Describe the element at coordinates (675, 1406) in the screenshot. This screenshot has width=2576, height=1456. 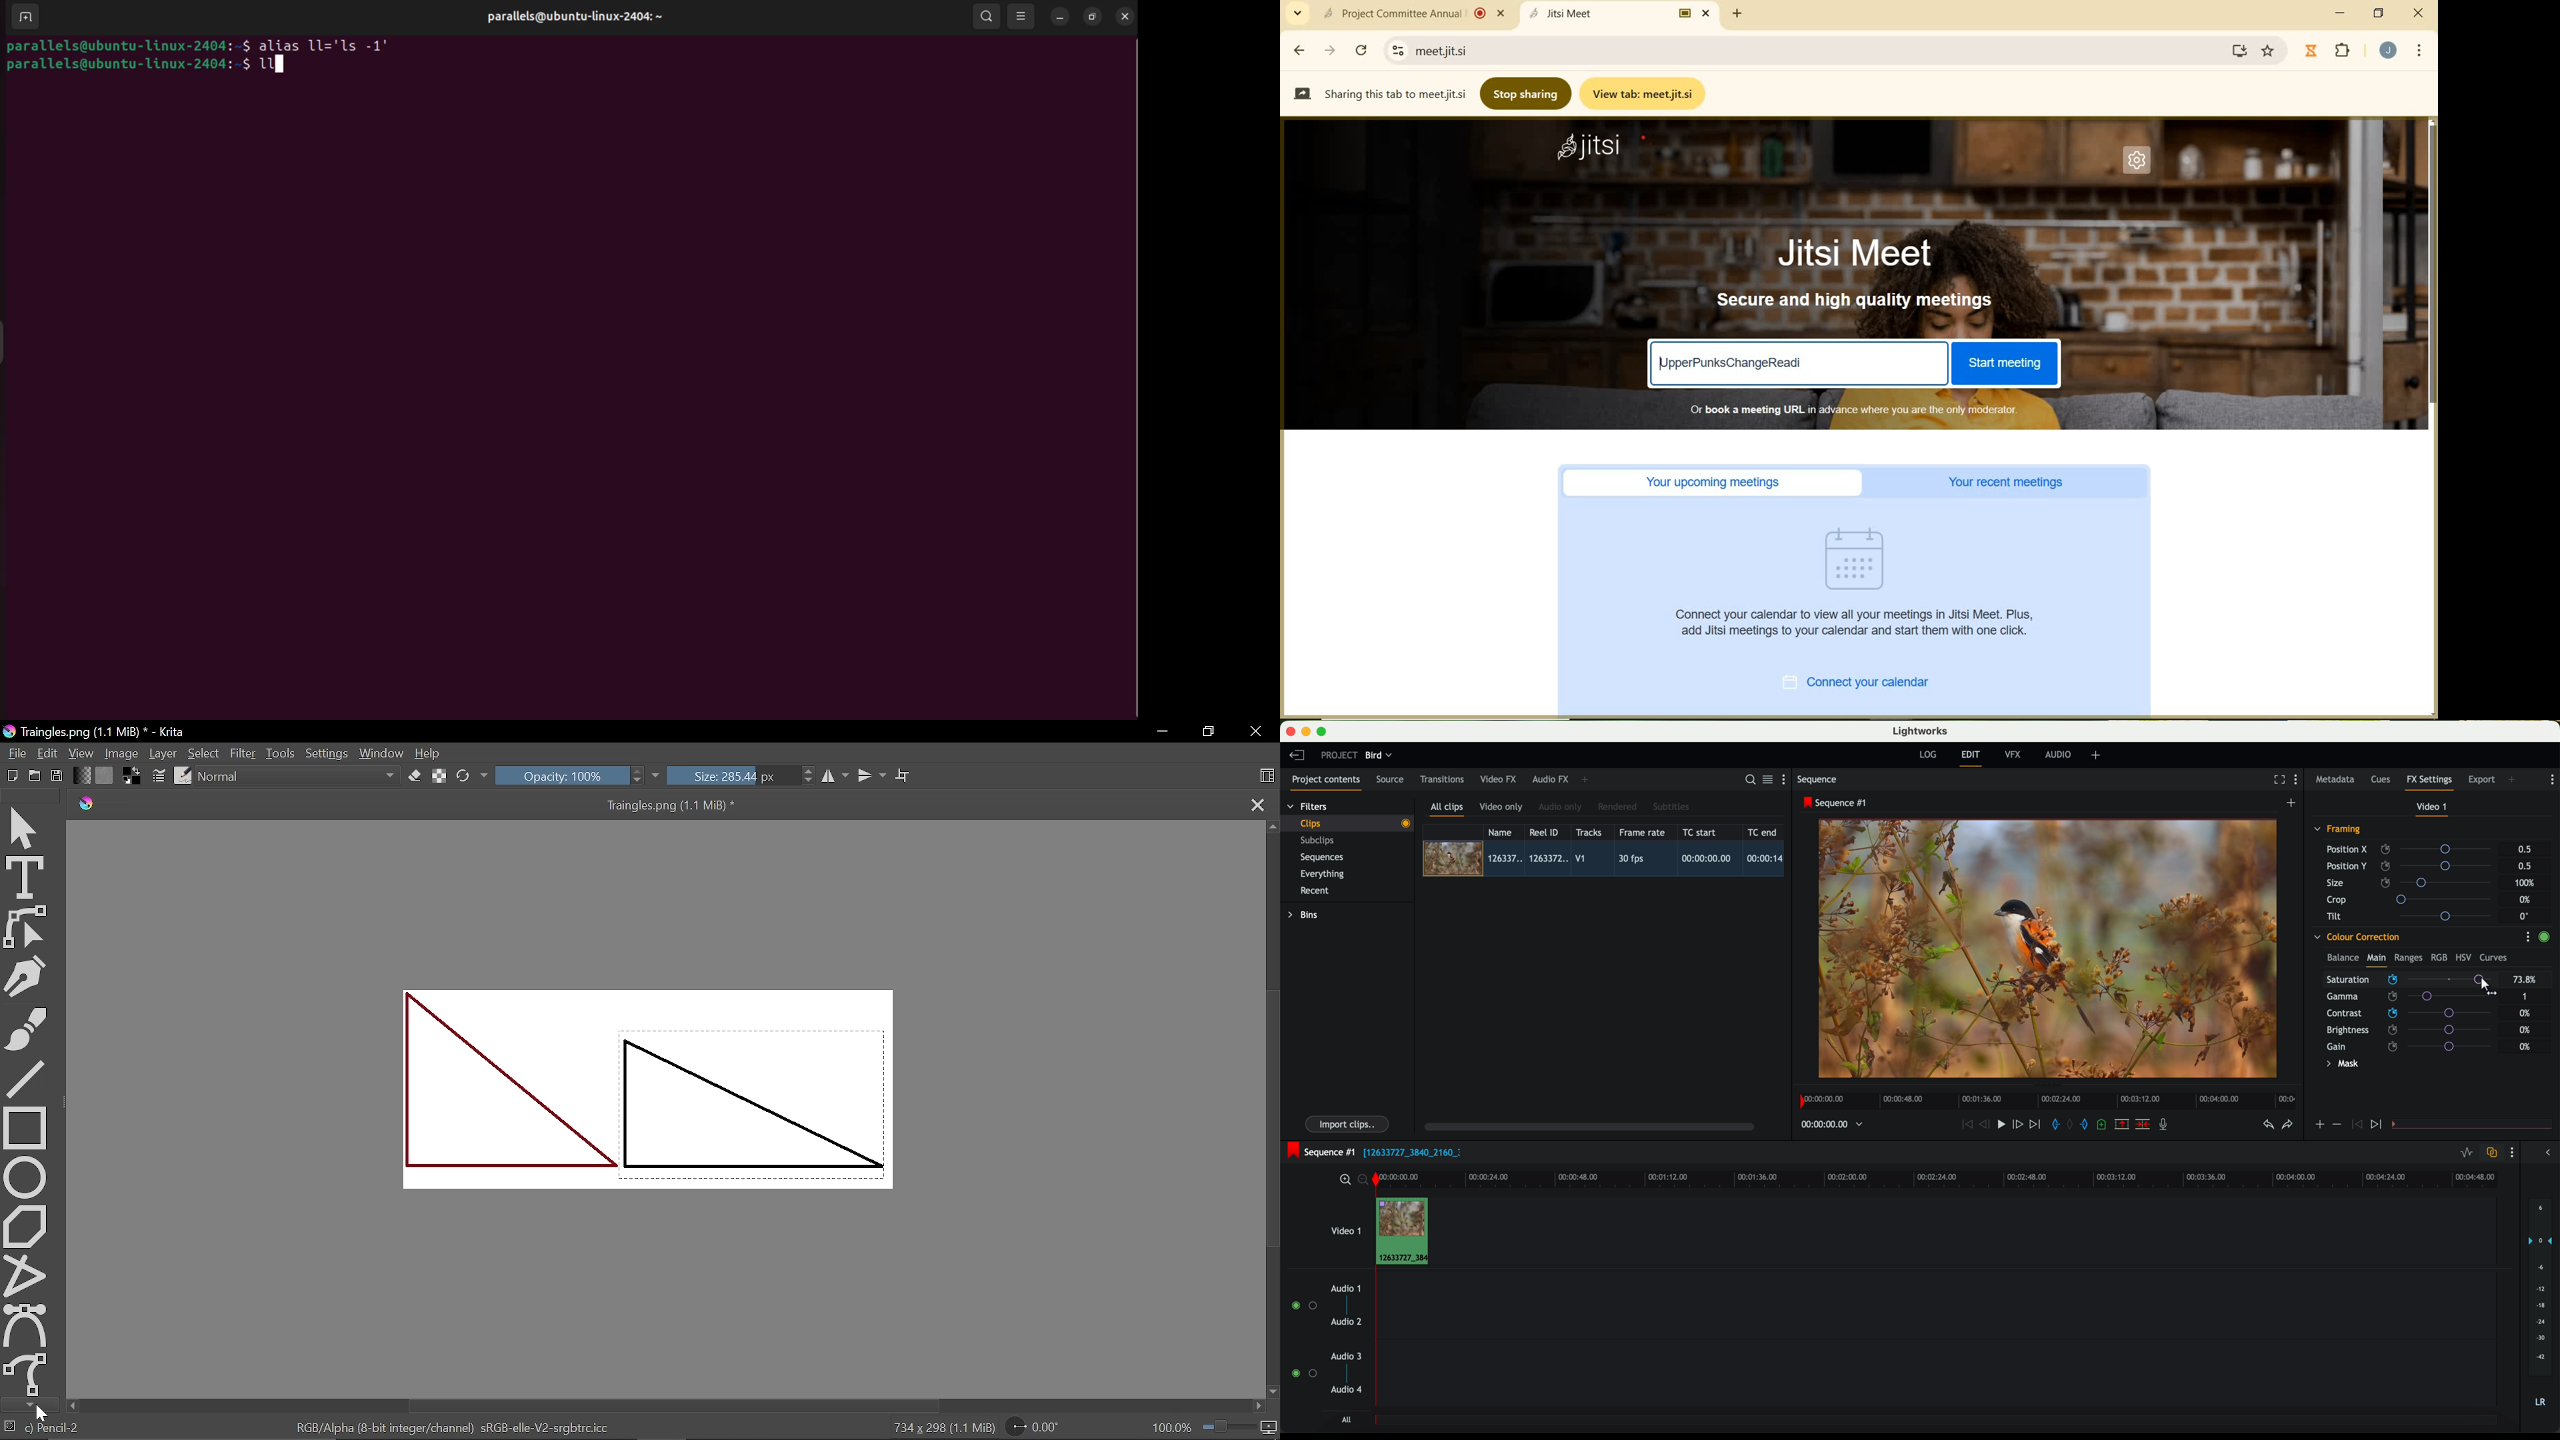
I see `Horizontal scrollbar` at that location.